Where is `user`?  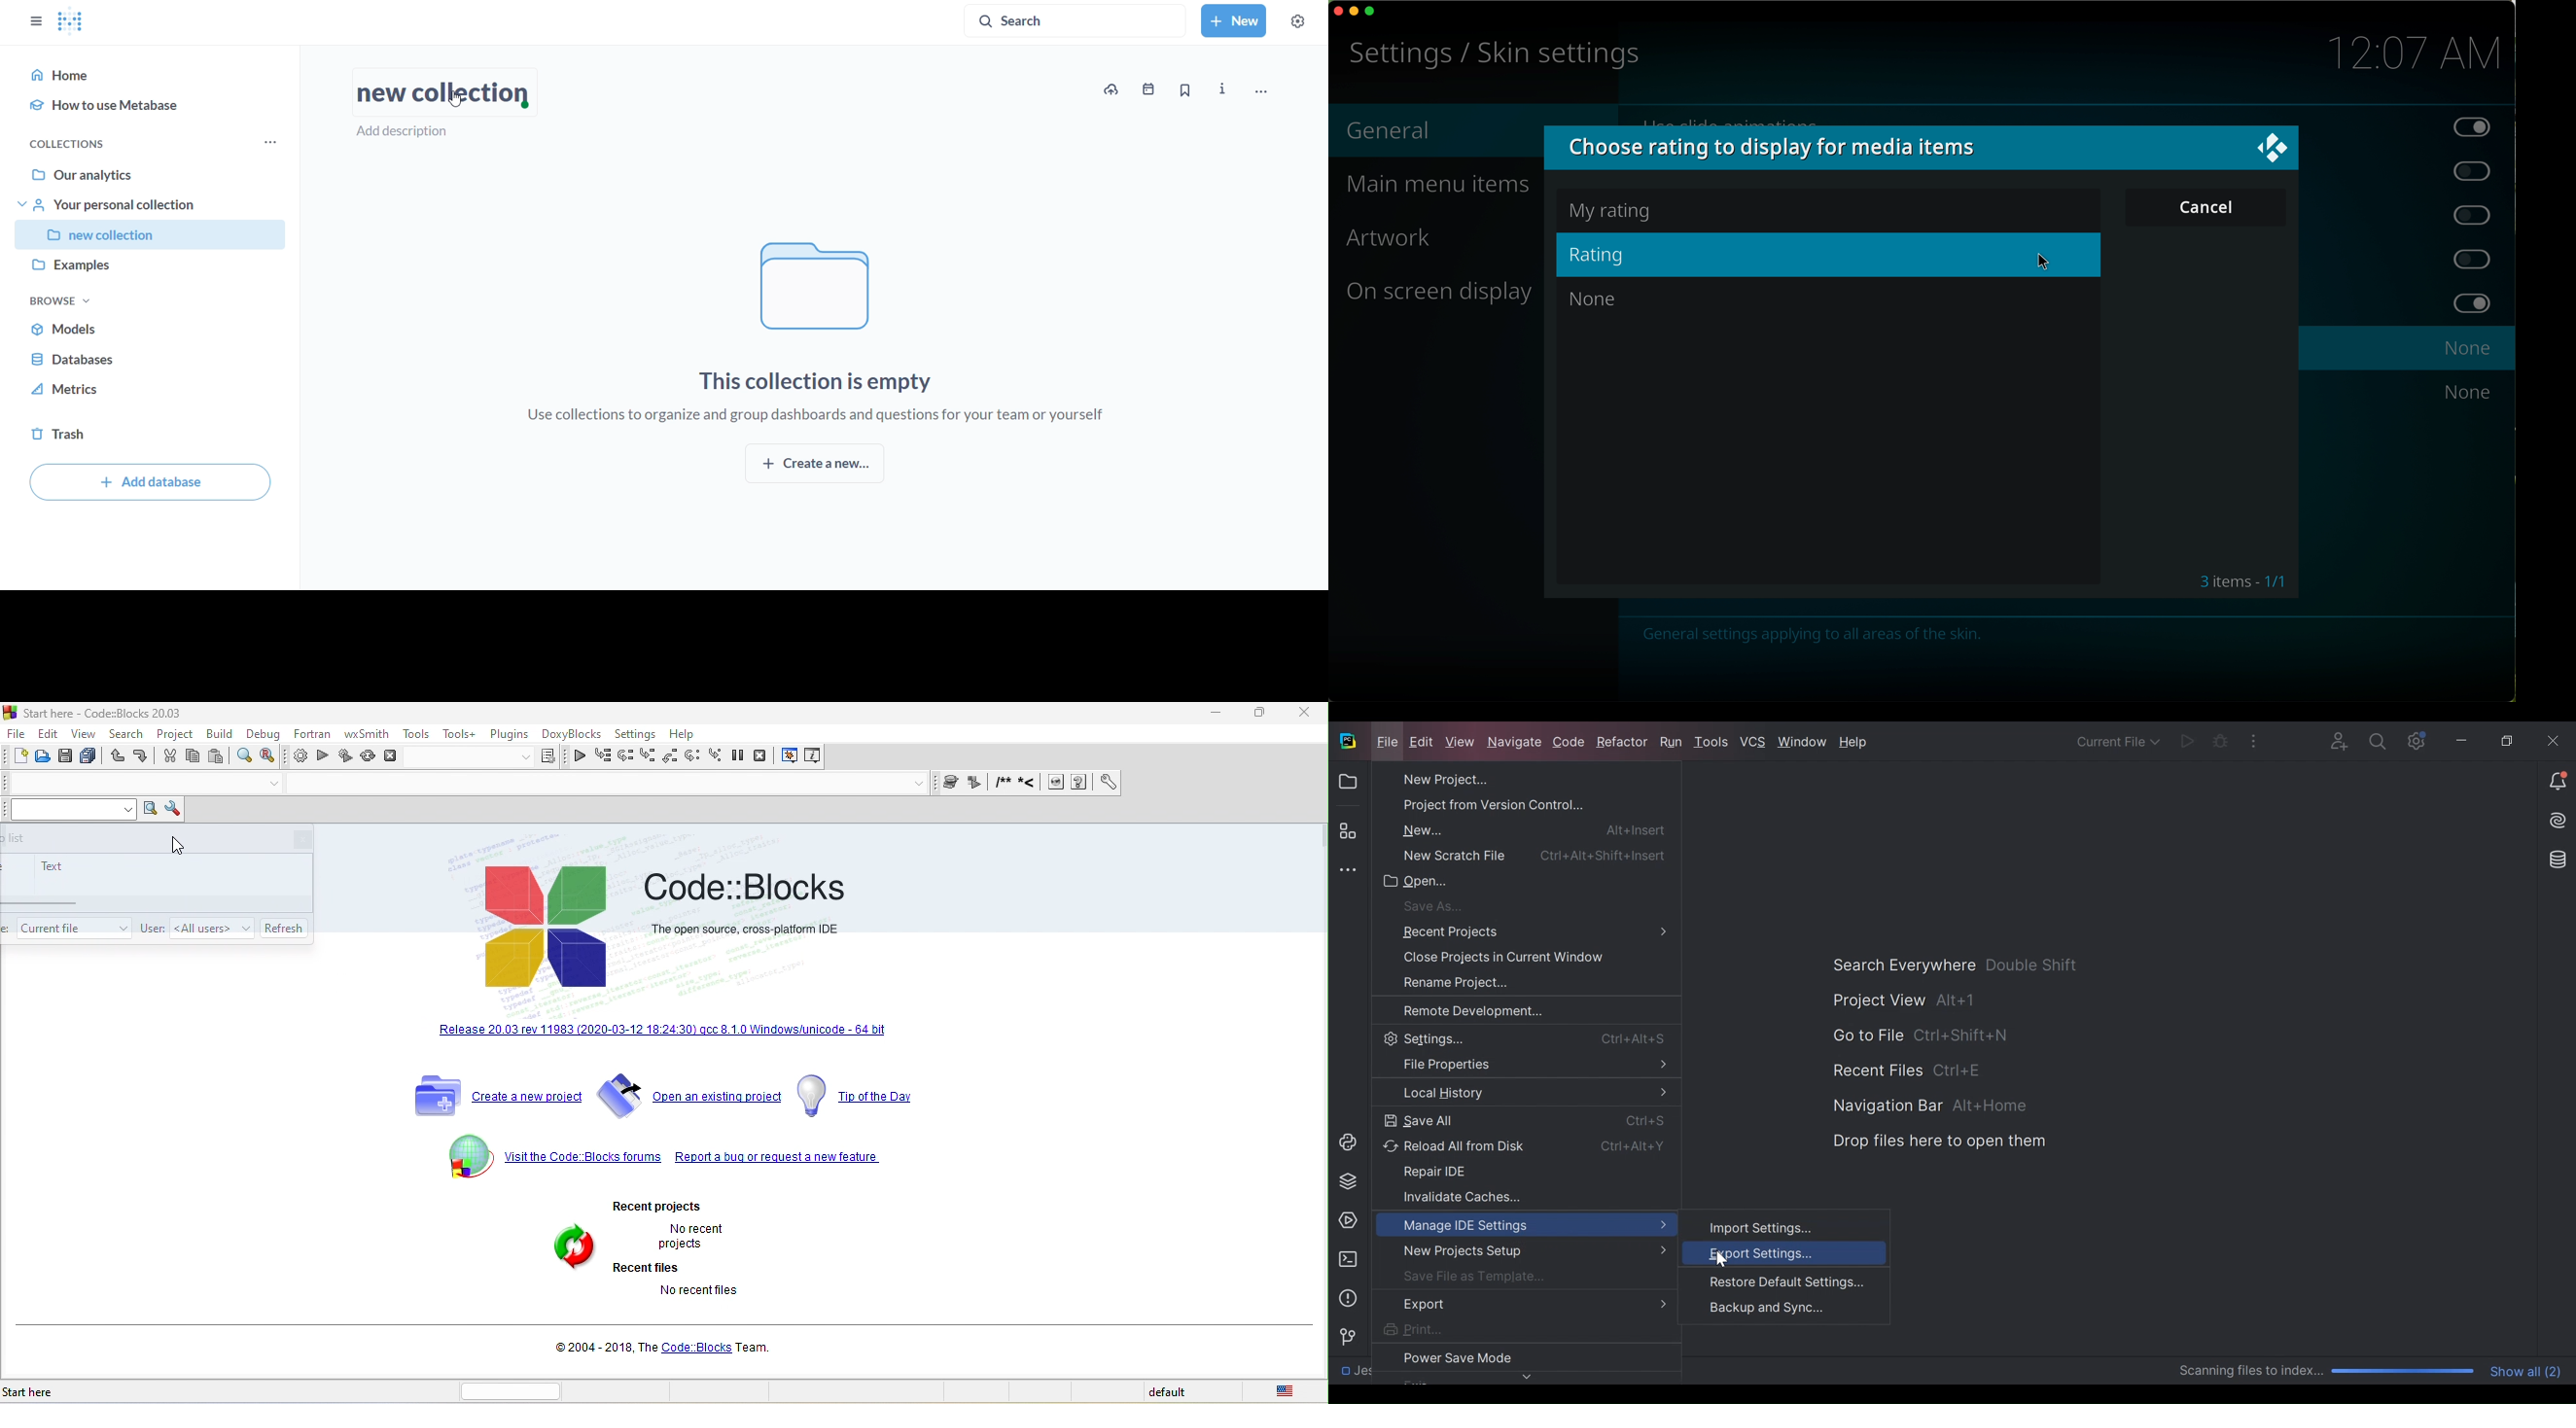
user is located at coordinates (151, 929).